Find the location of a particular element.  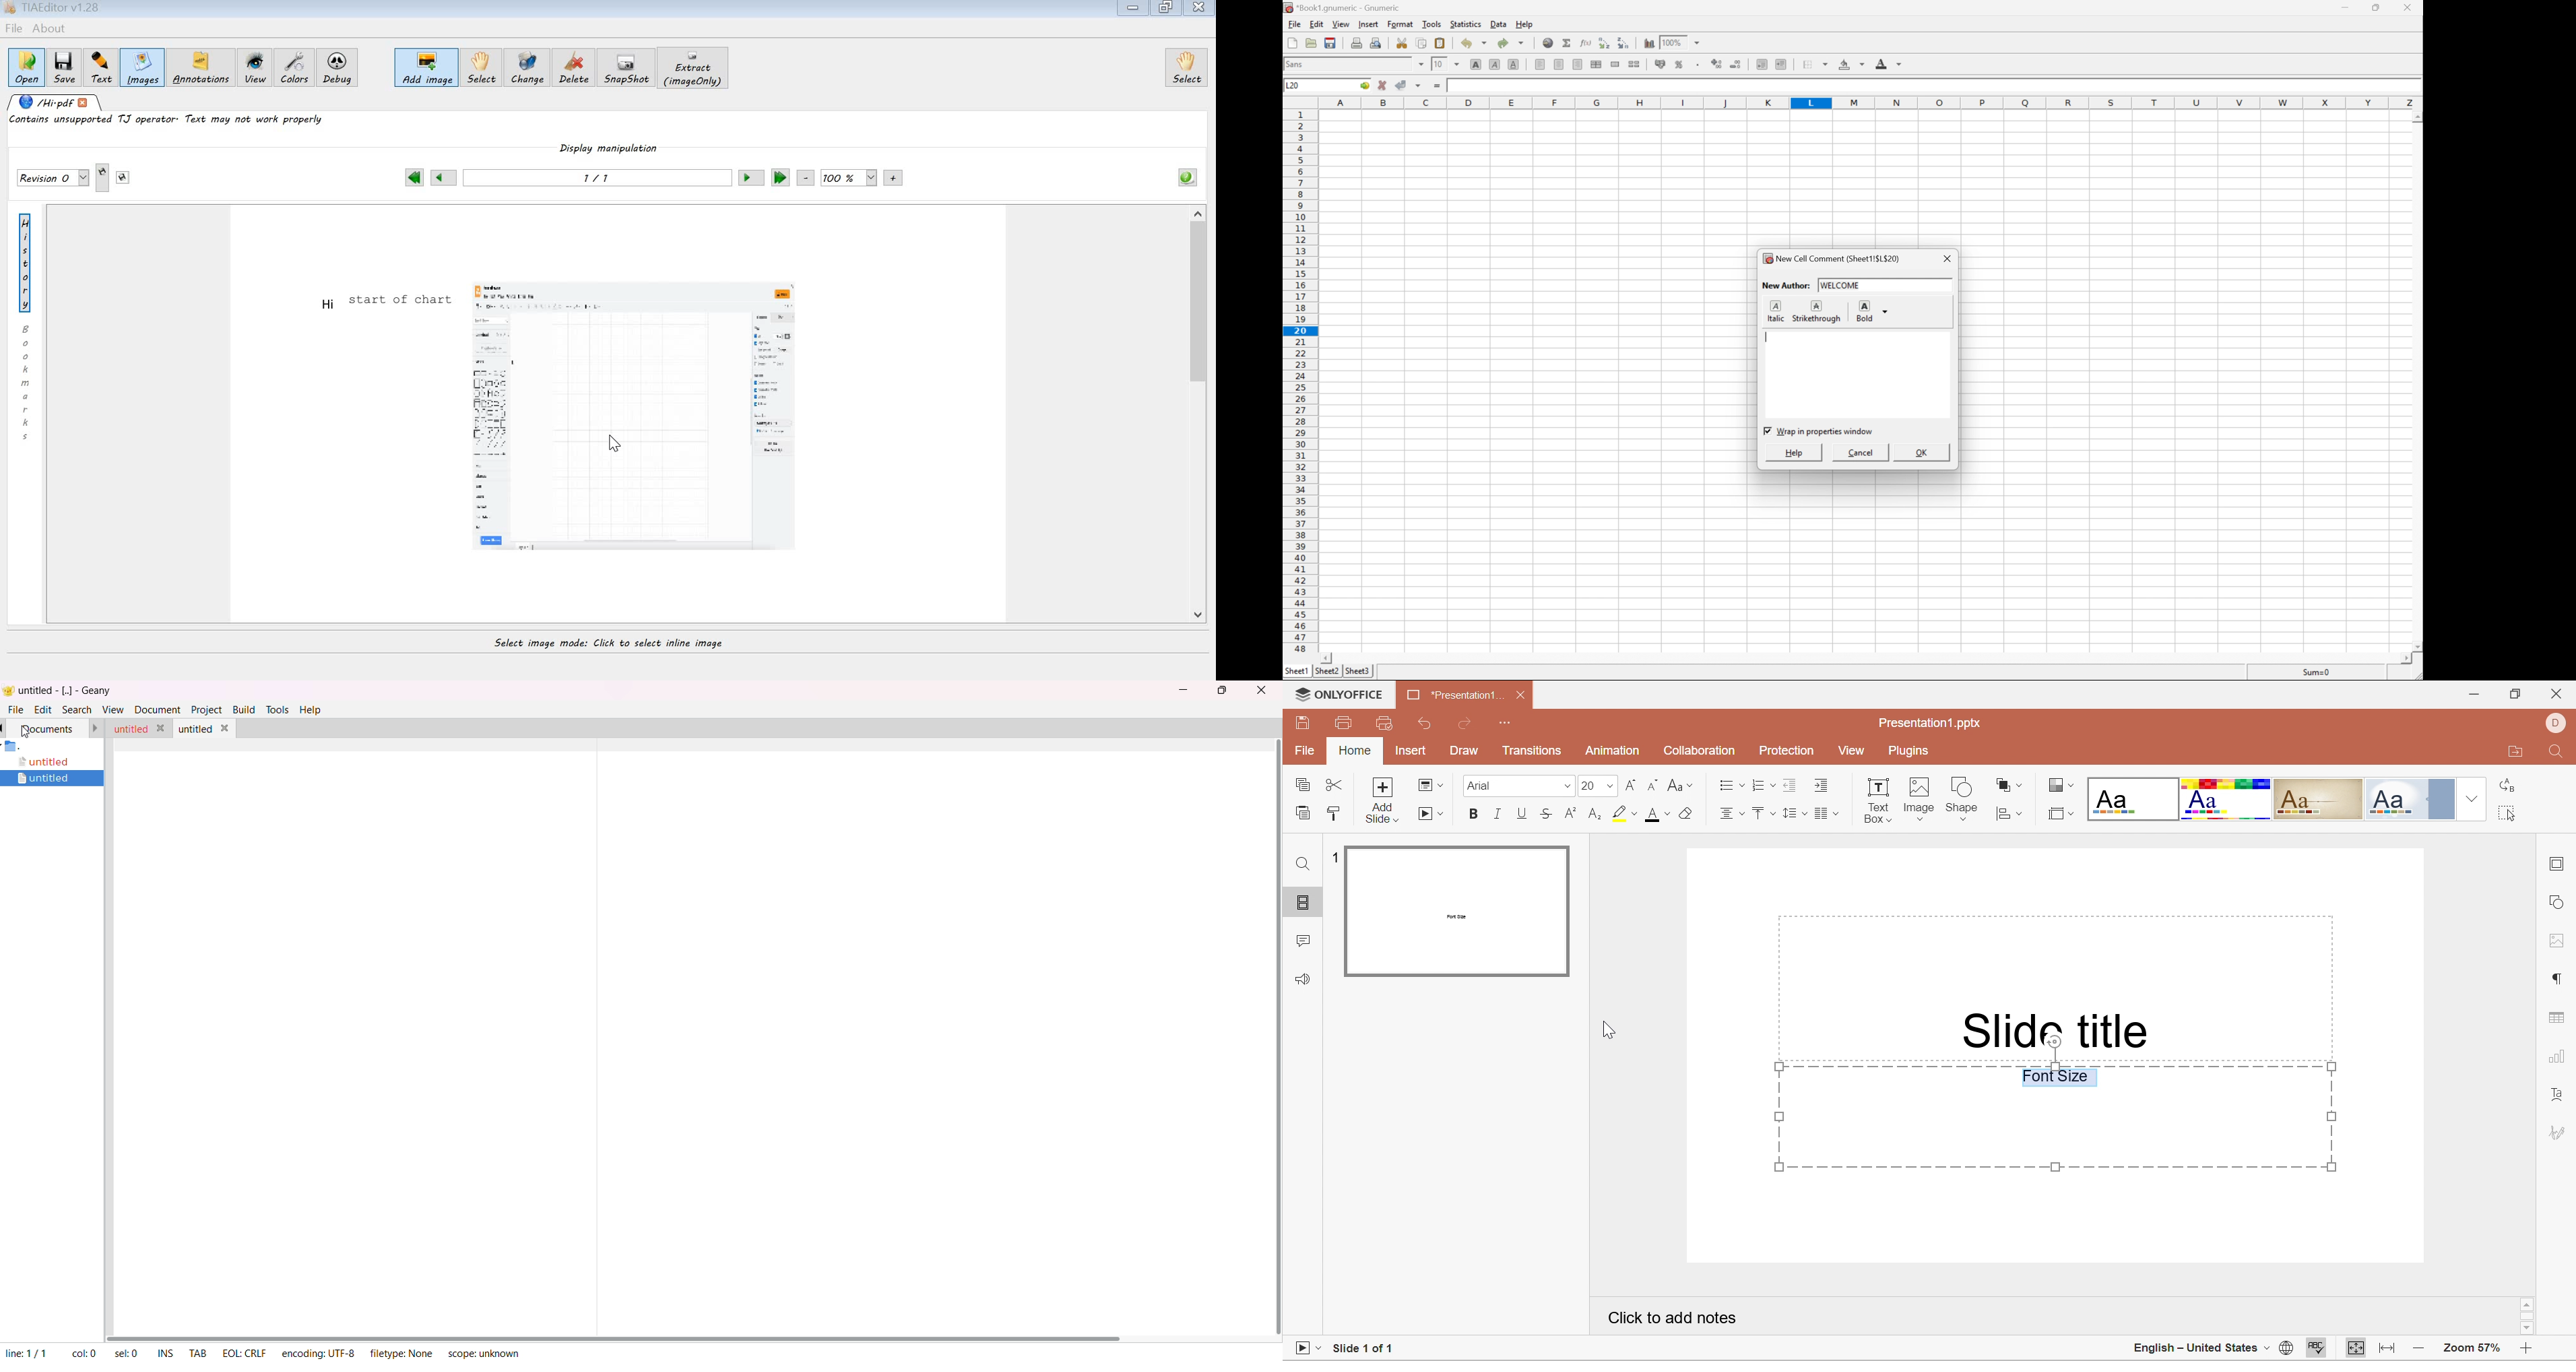

filetype: None is located at coordinates (399, 1353).